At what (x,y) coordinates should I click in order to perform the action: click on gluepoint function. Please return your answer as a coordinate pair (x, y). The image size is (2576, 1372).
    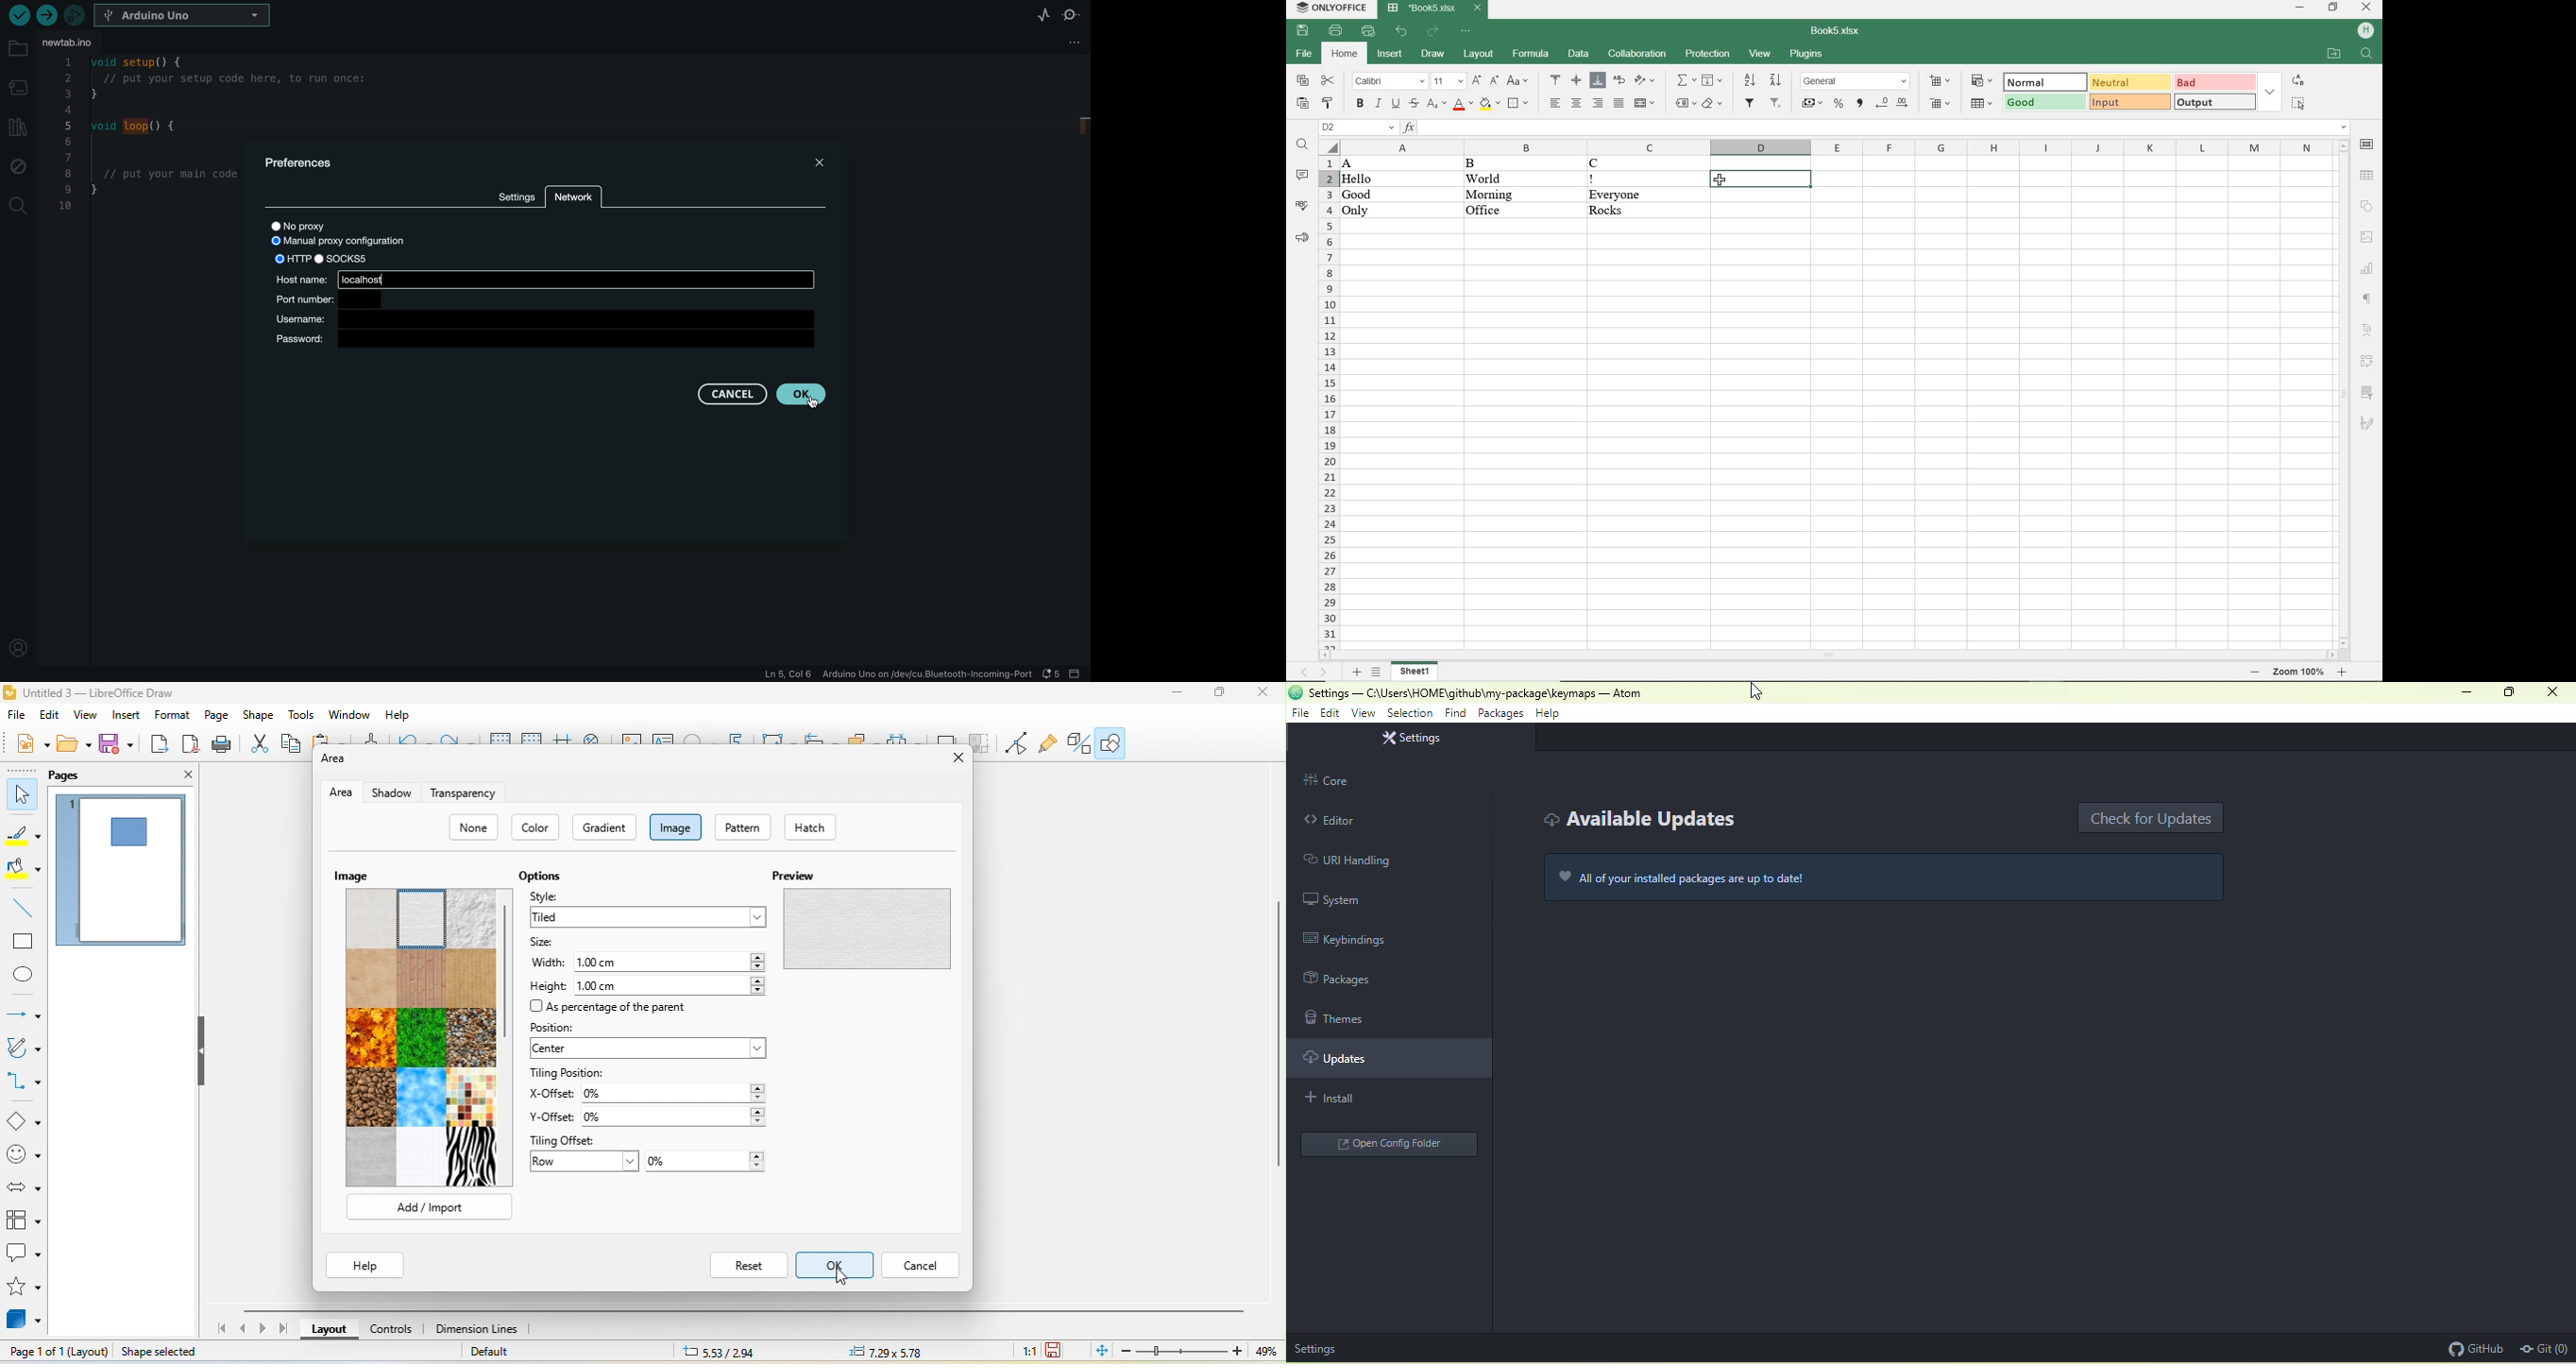
    Looking at the image, I should click on (1051, 743).